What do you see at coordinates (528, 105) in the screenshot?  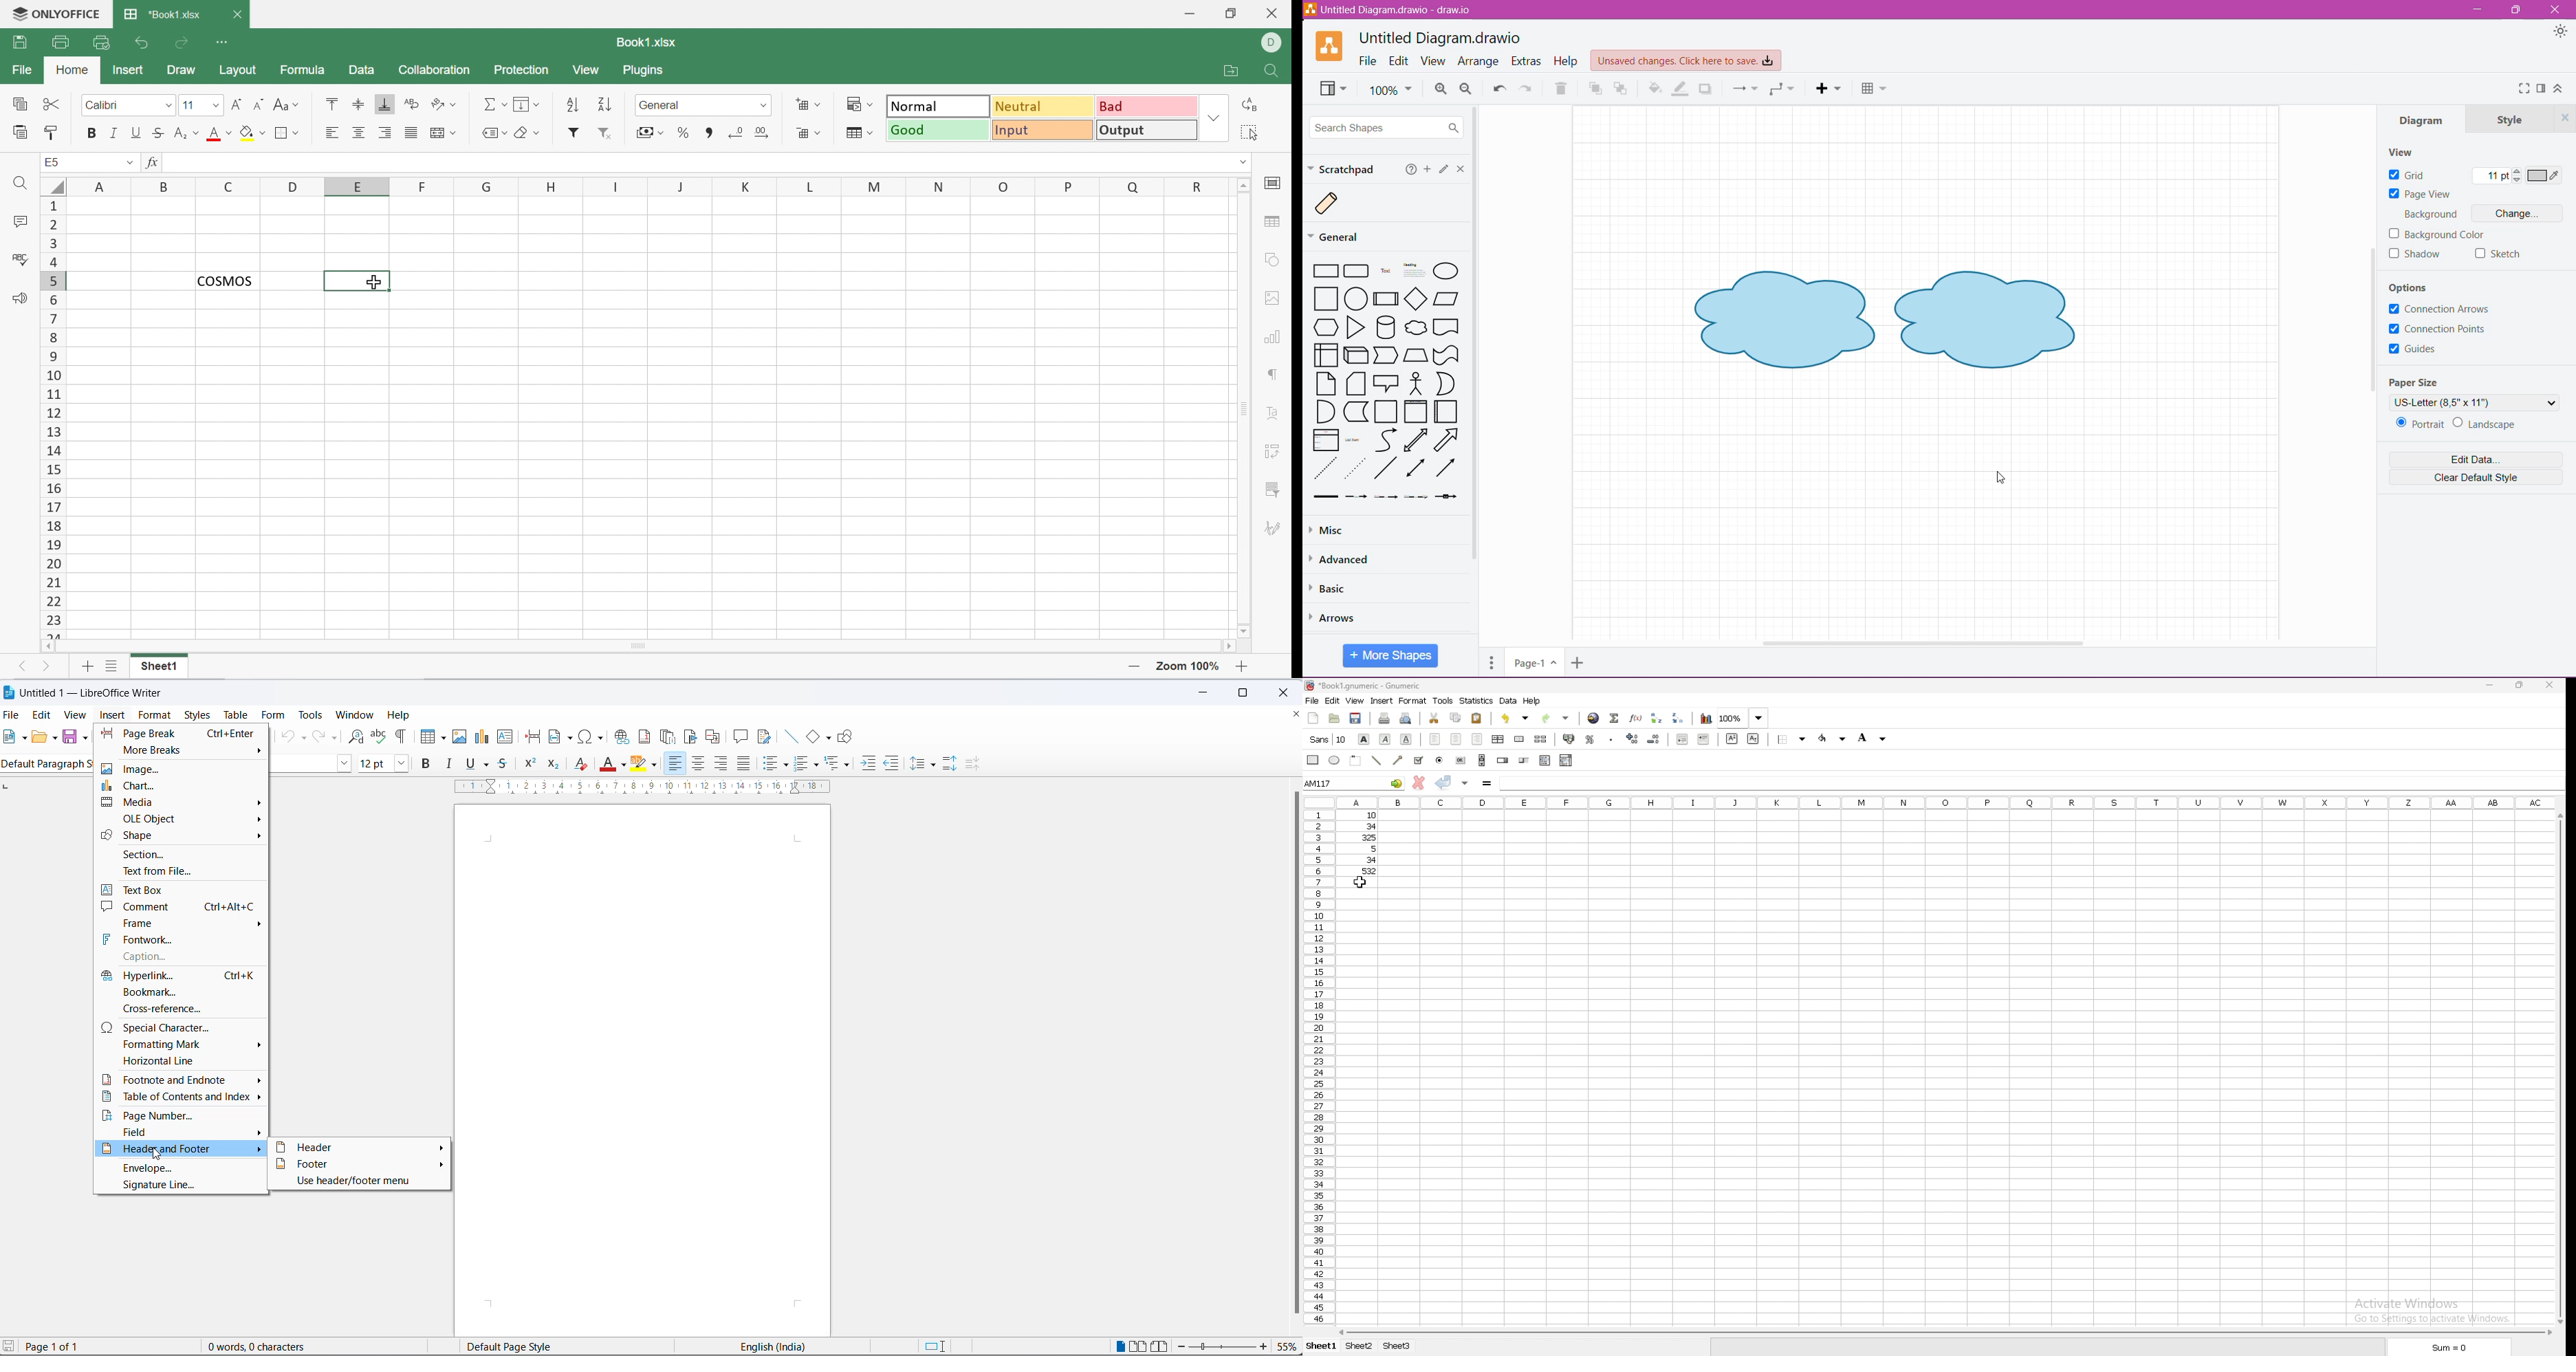 I see `Fill` at bounding box center [528, 105].